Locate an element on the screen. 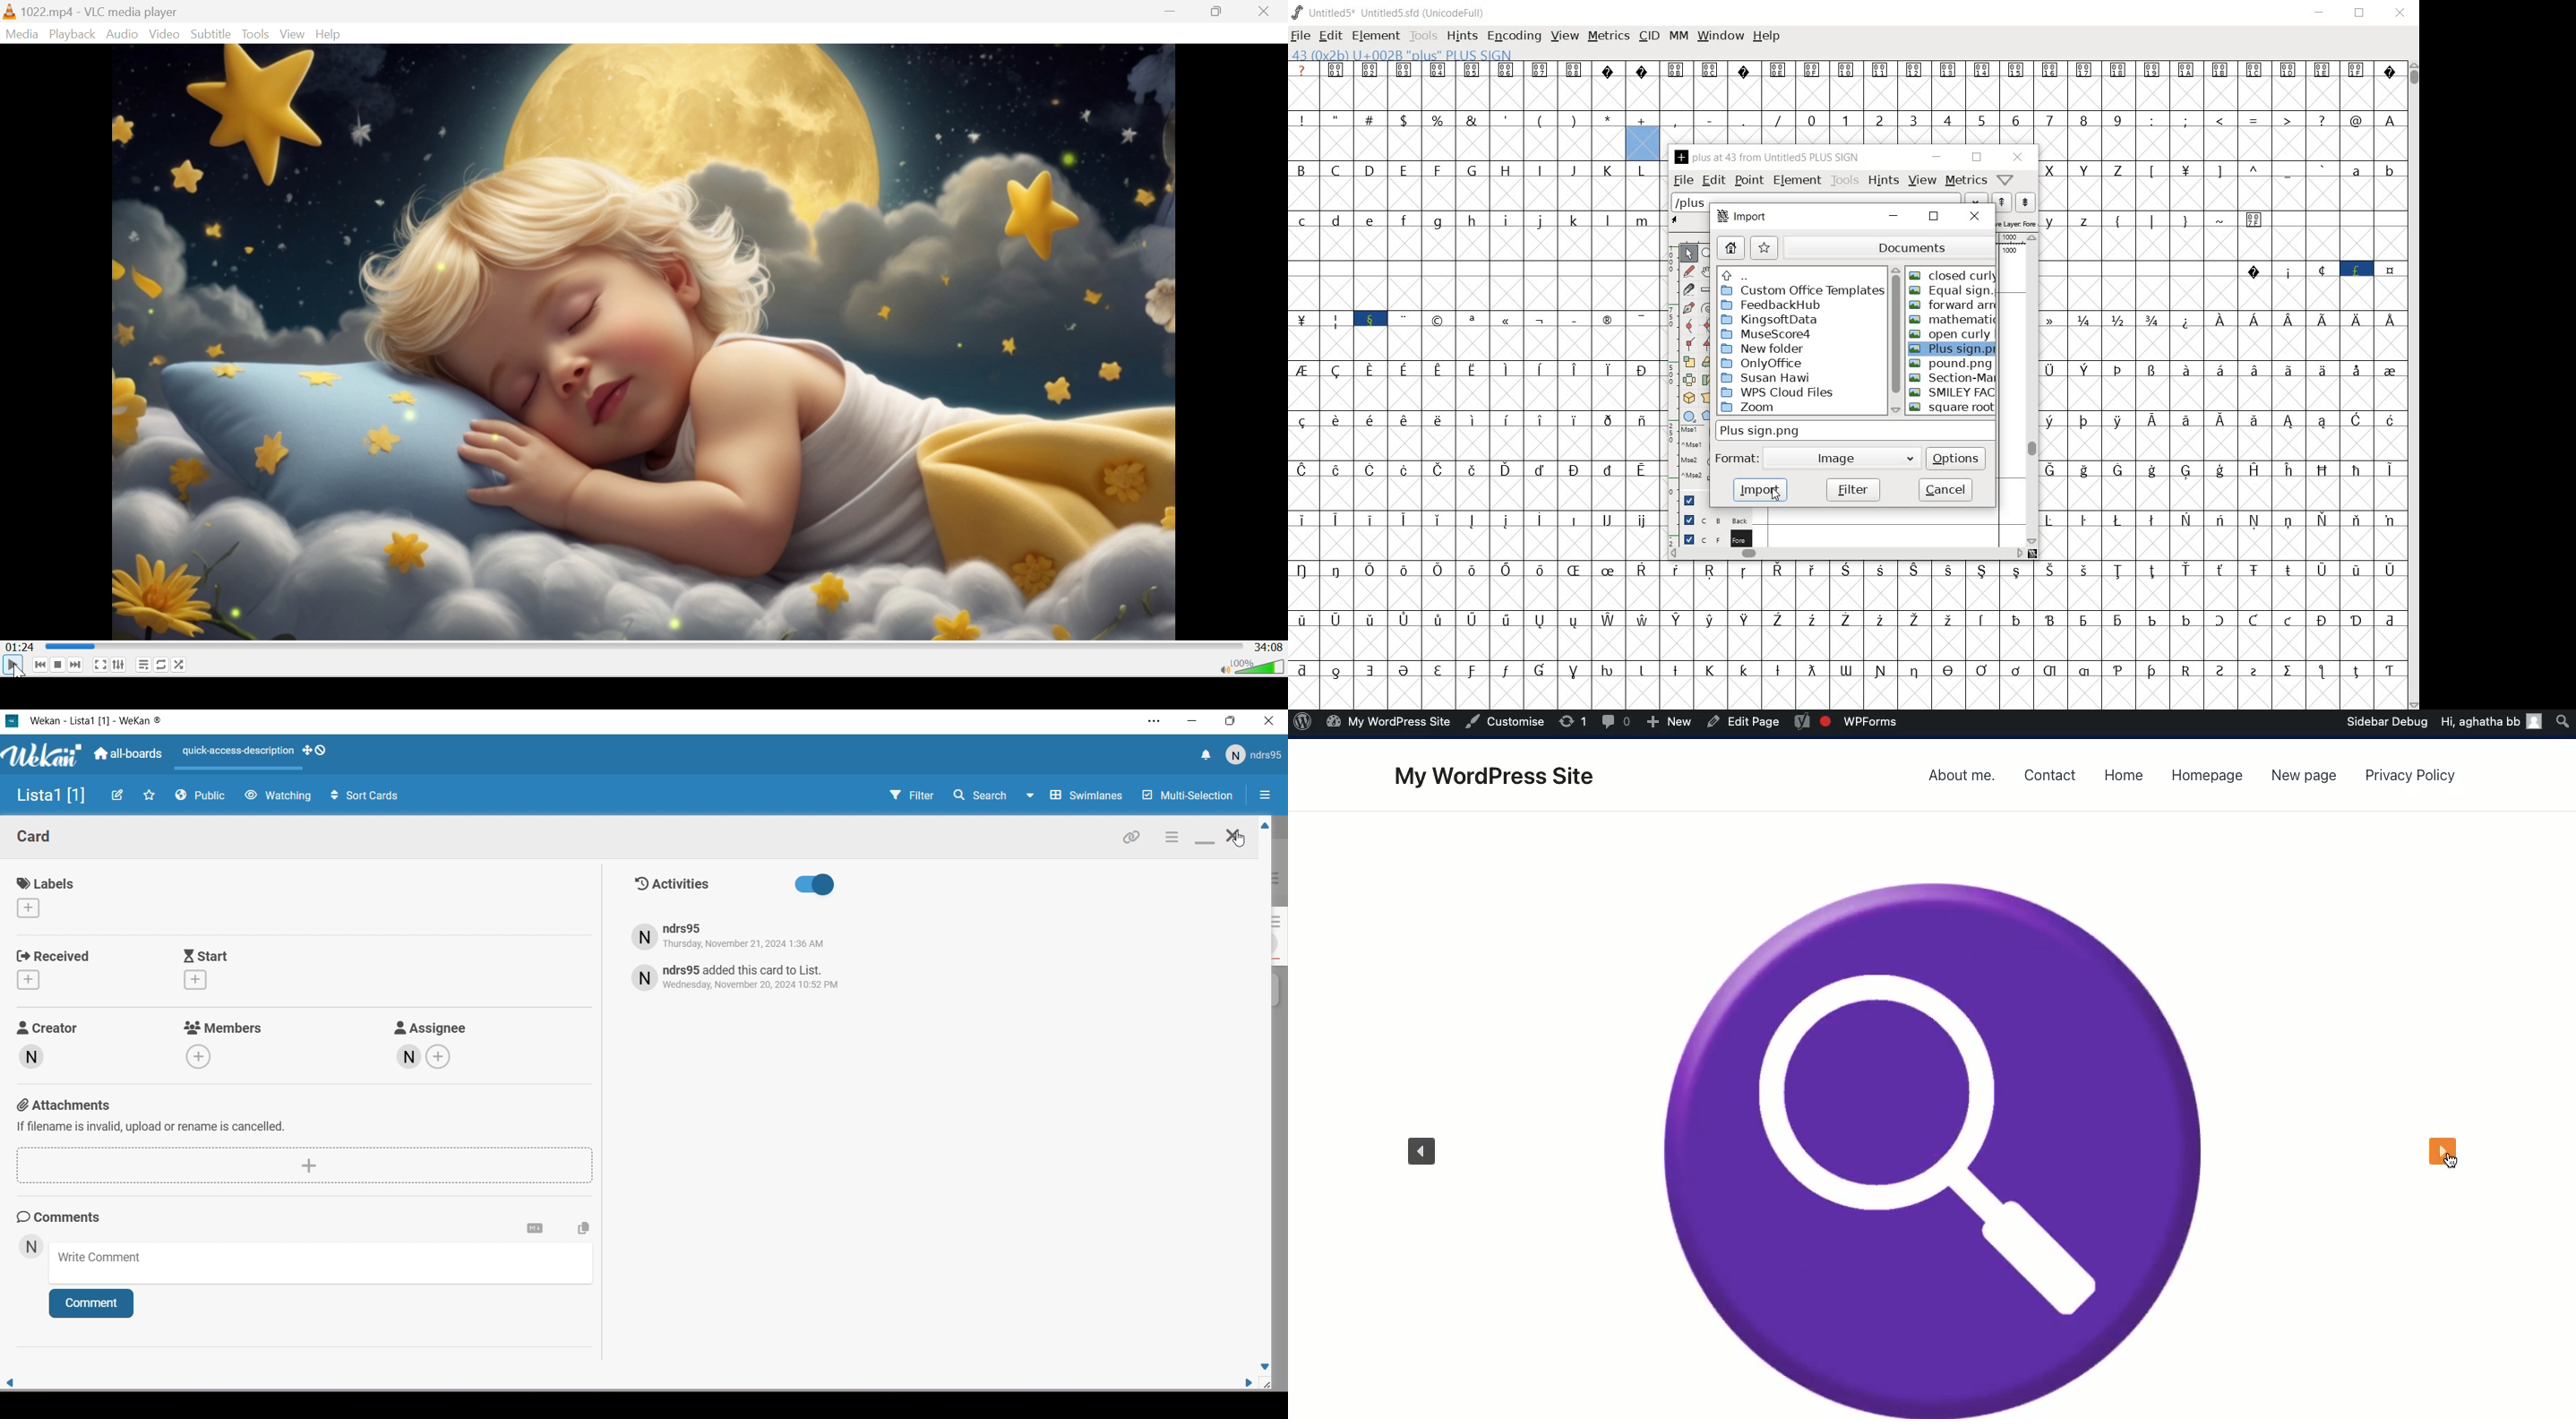  POINTER is located at coordinates (1687, 254).